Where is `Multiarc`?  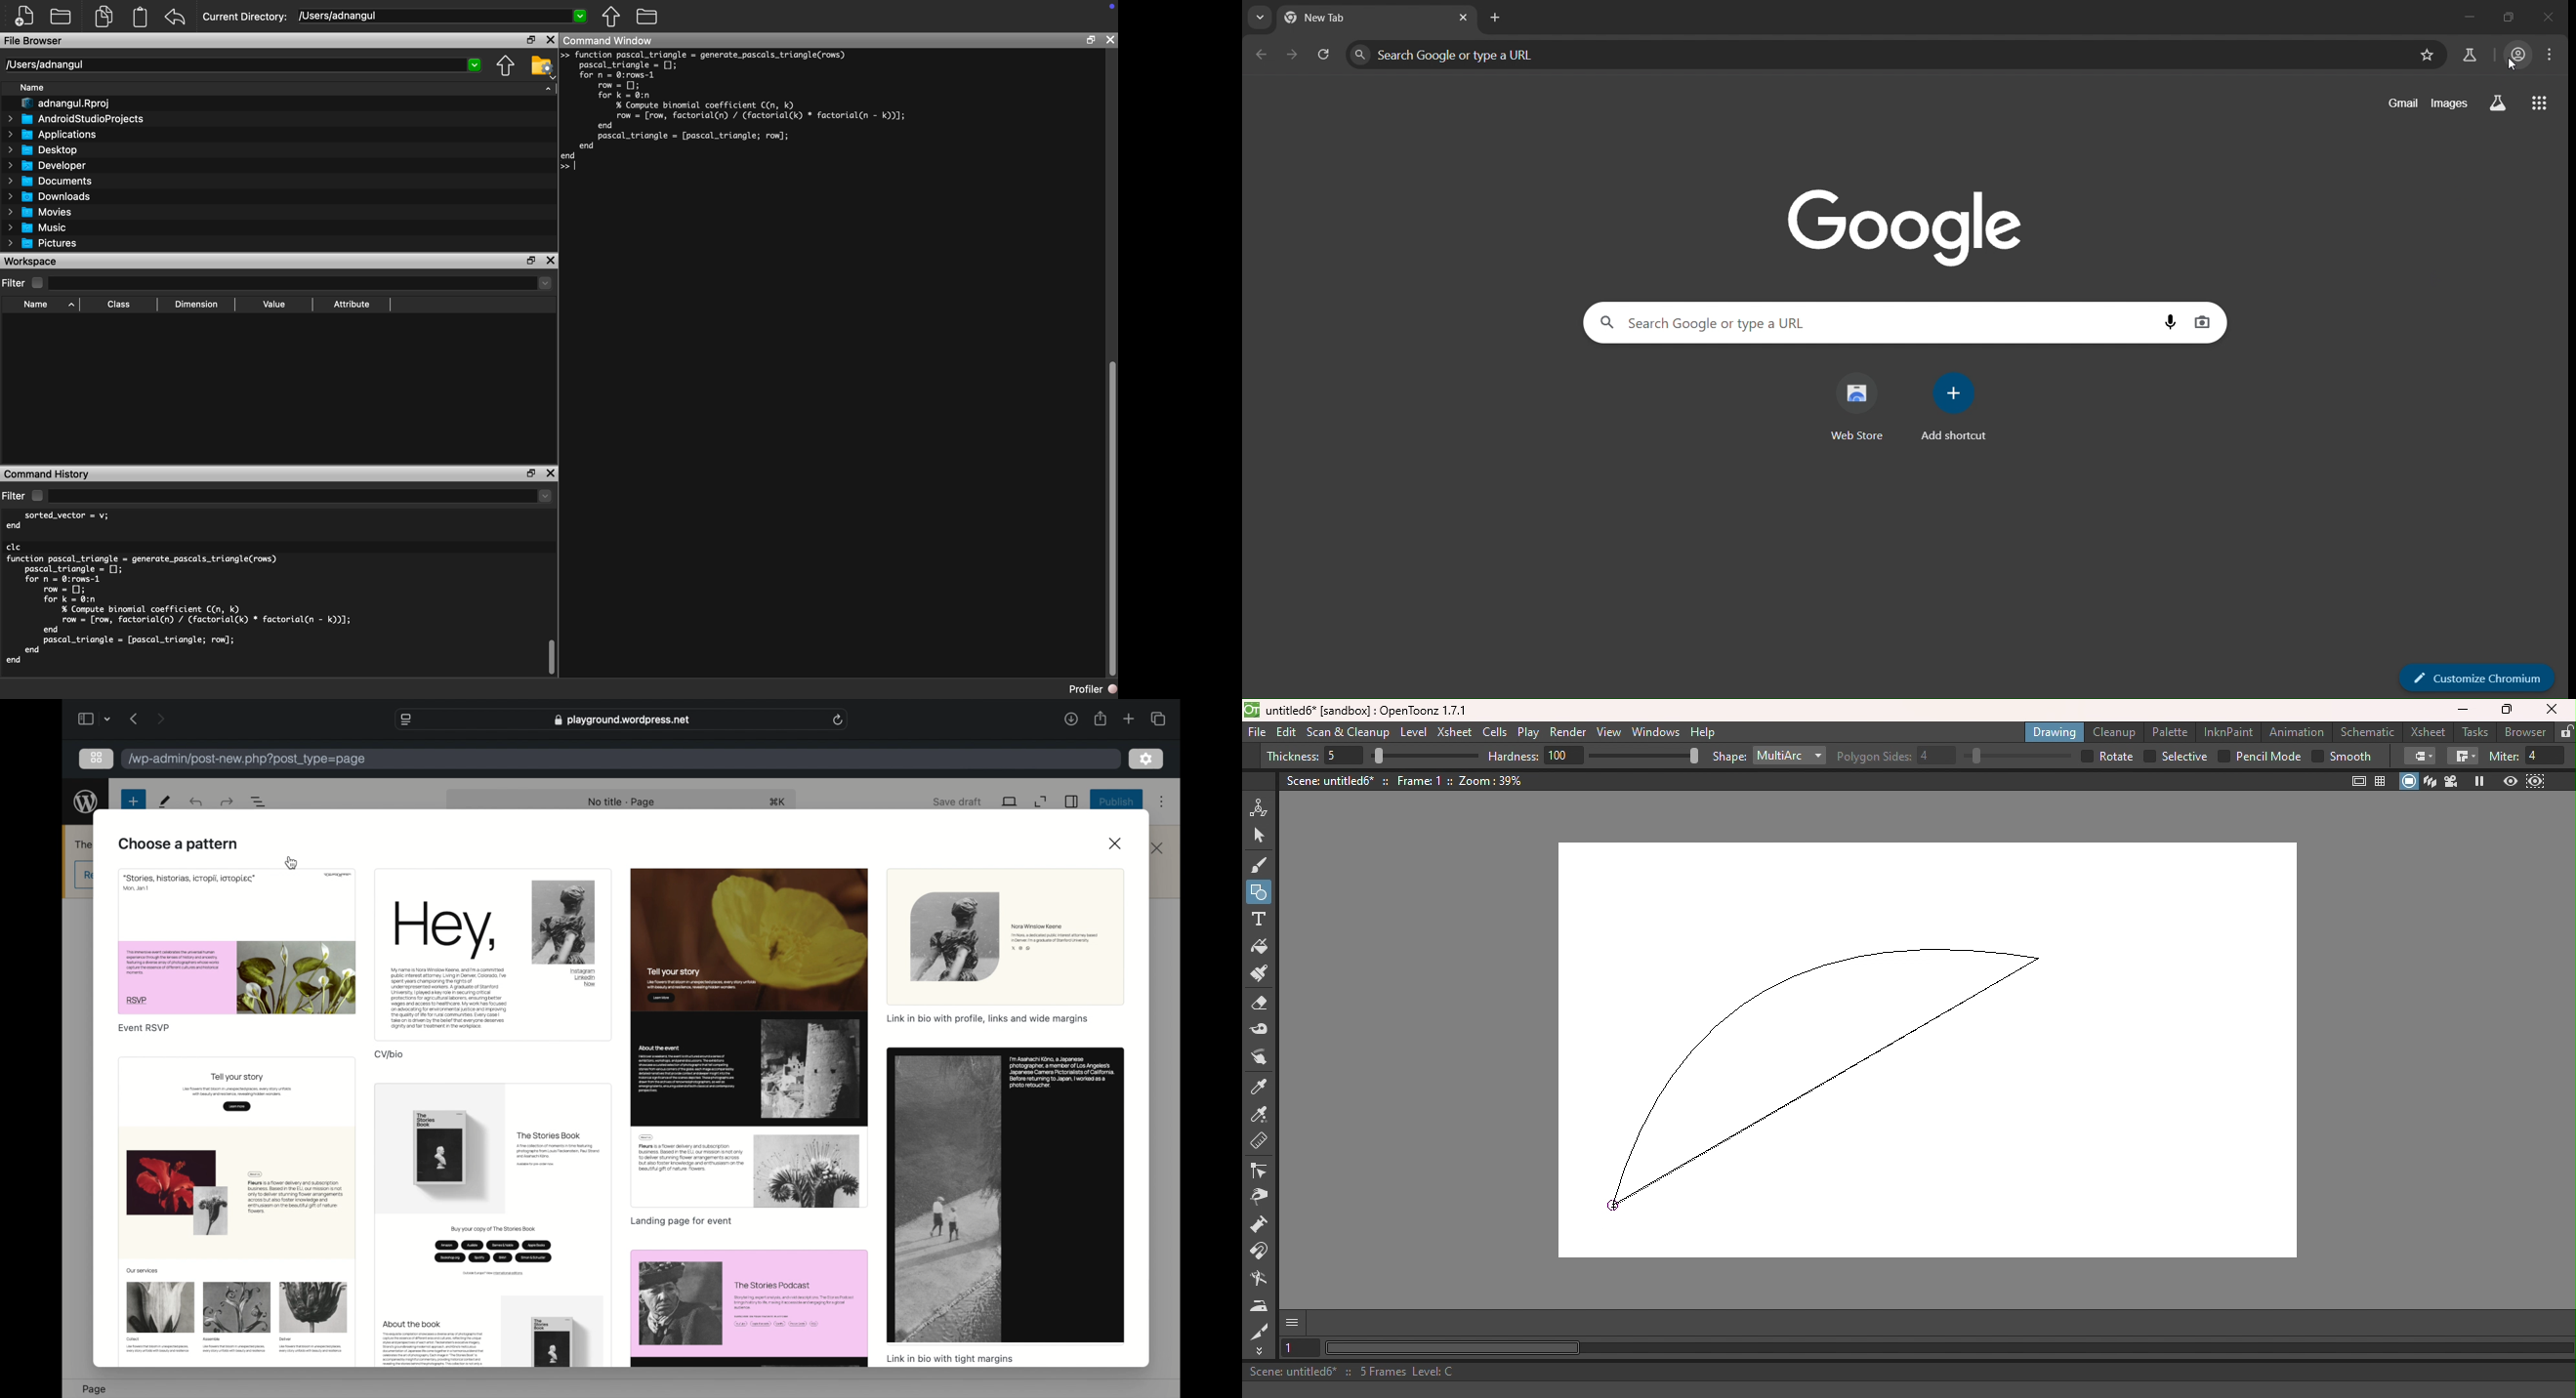 Multiarc is located at coordinates (1790, 757).